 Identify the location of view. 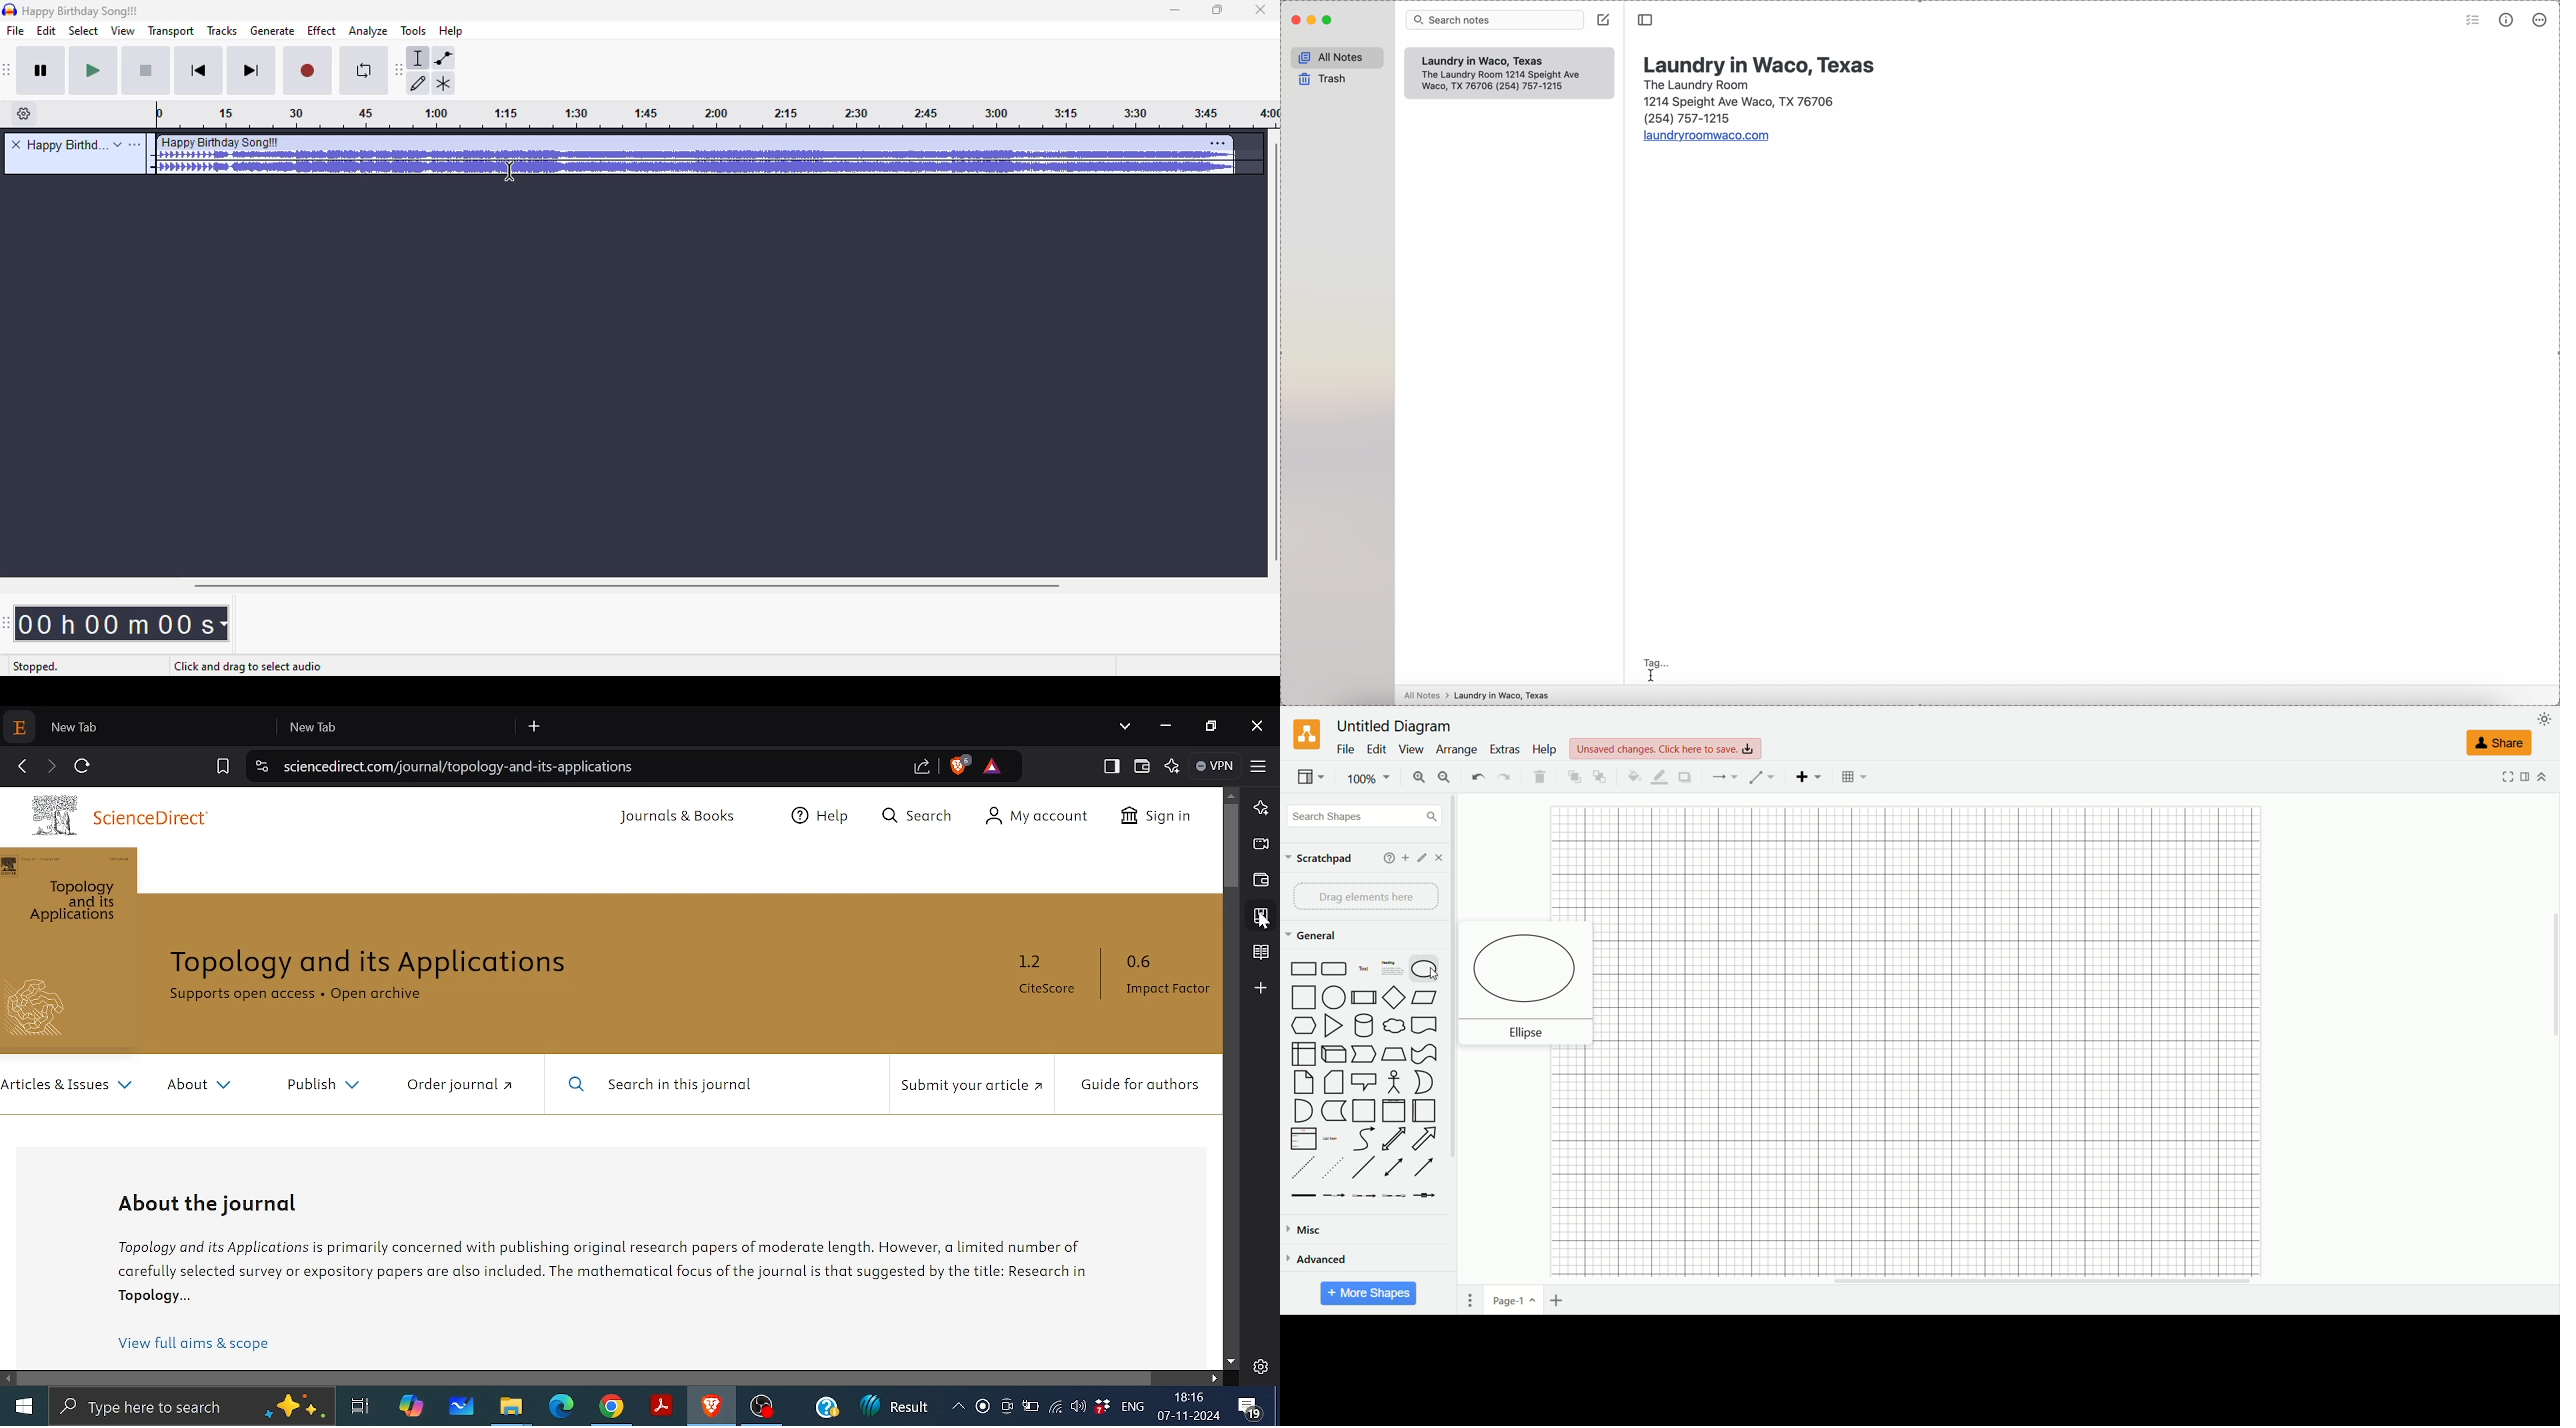
(121, 31).